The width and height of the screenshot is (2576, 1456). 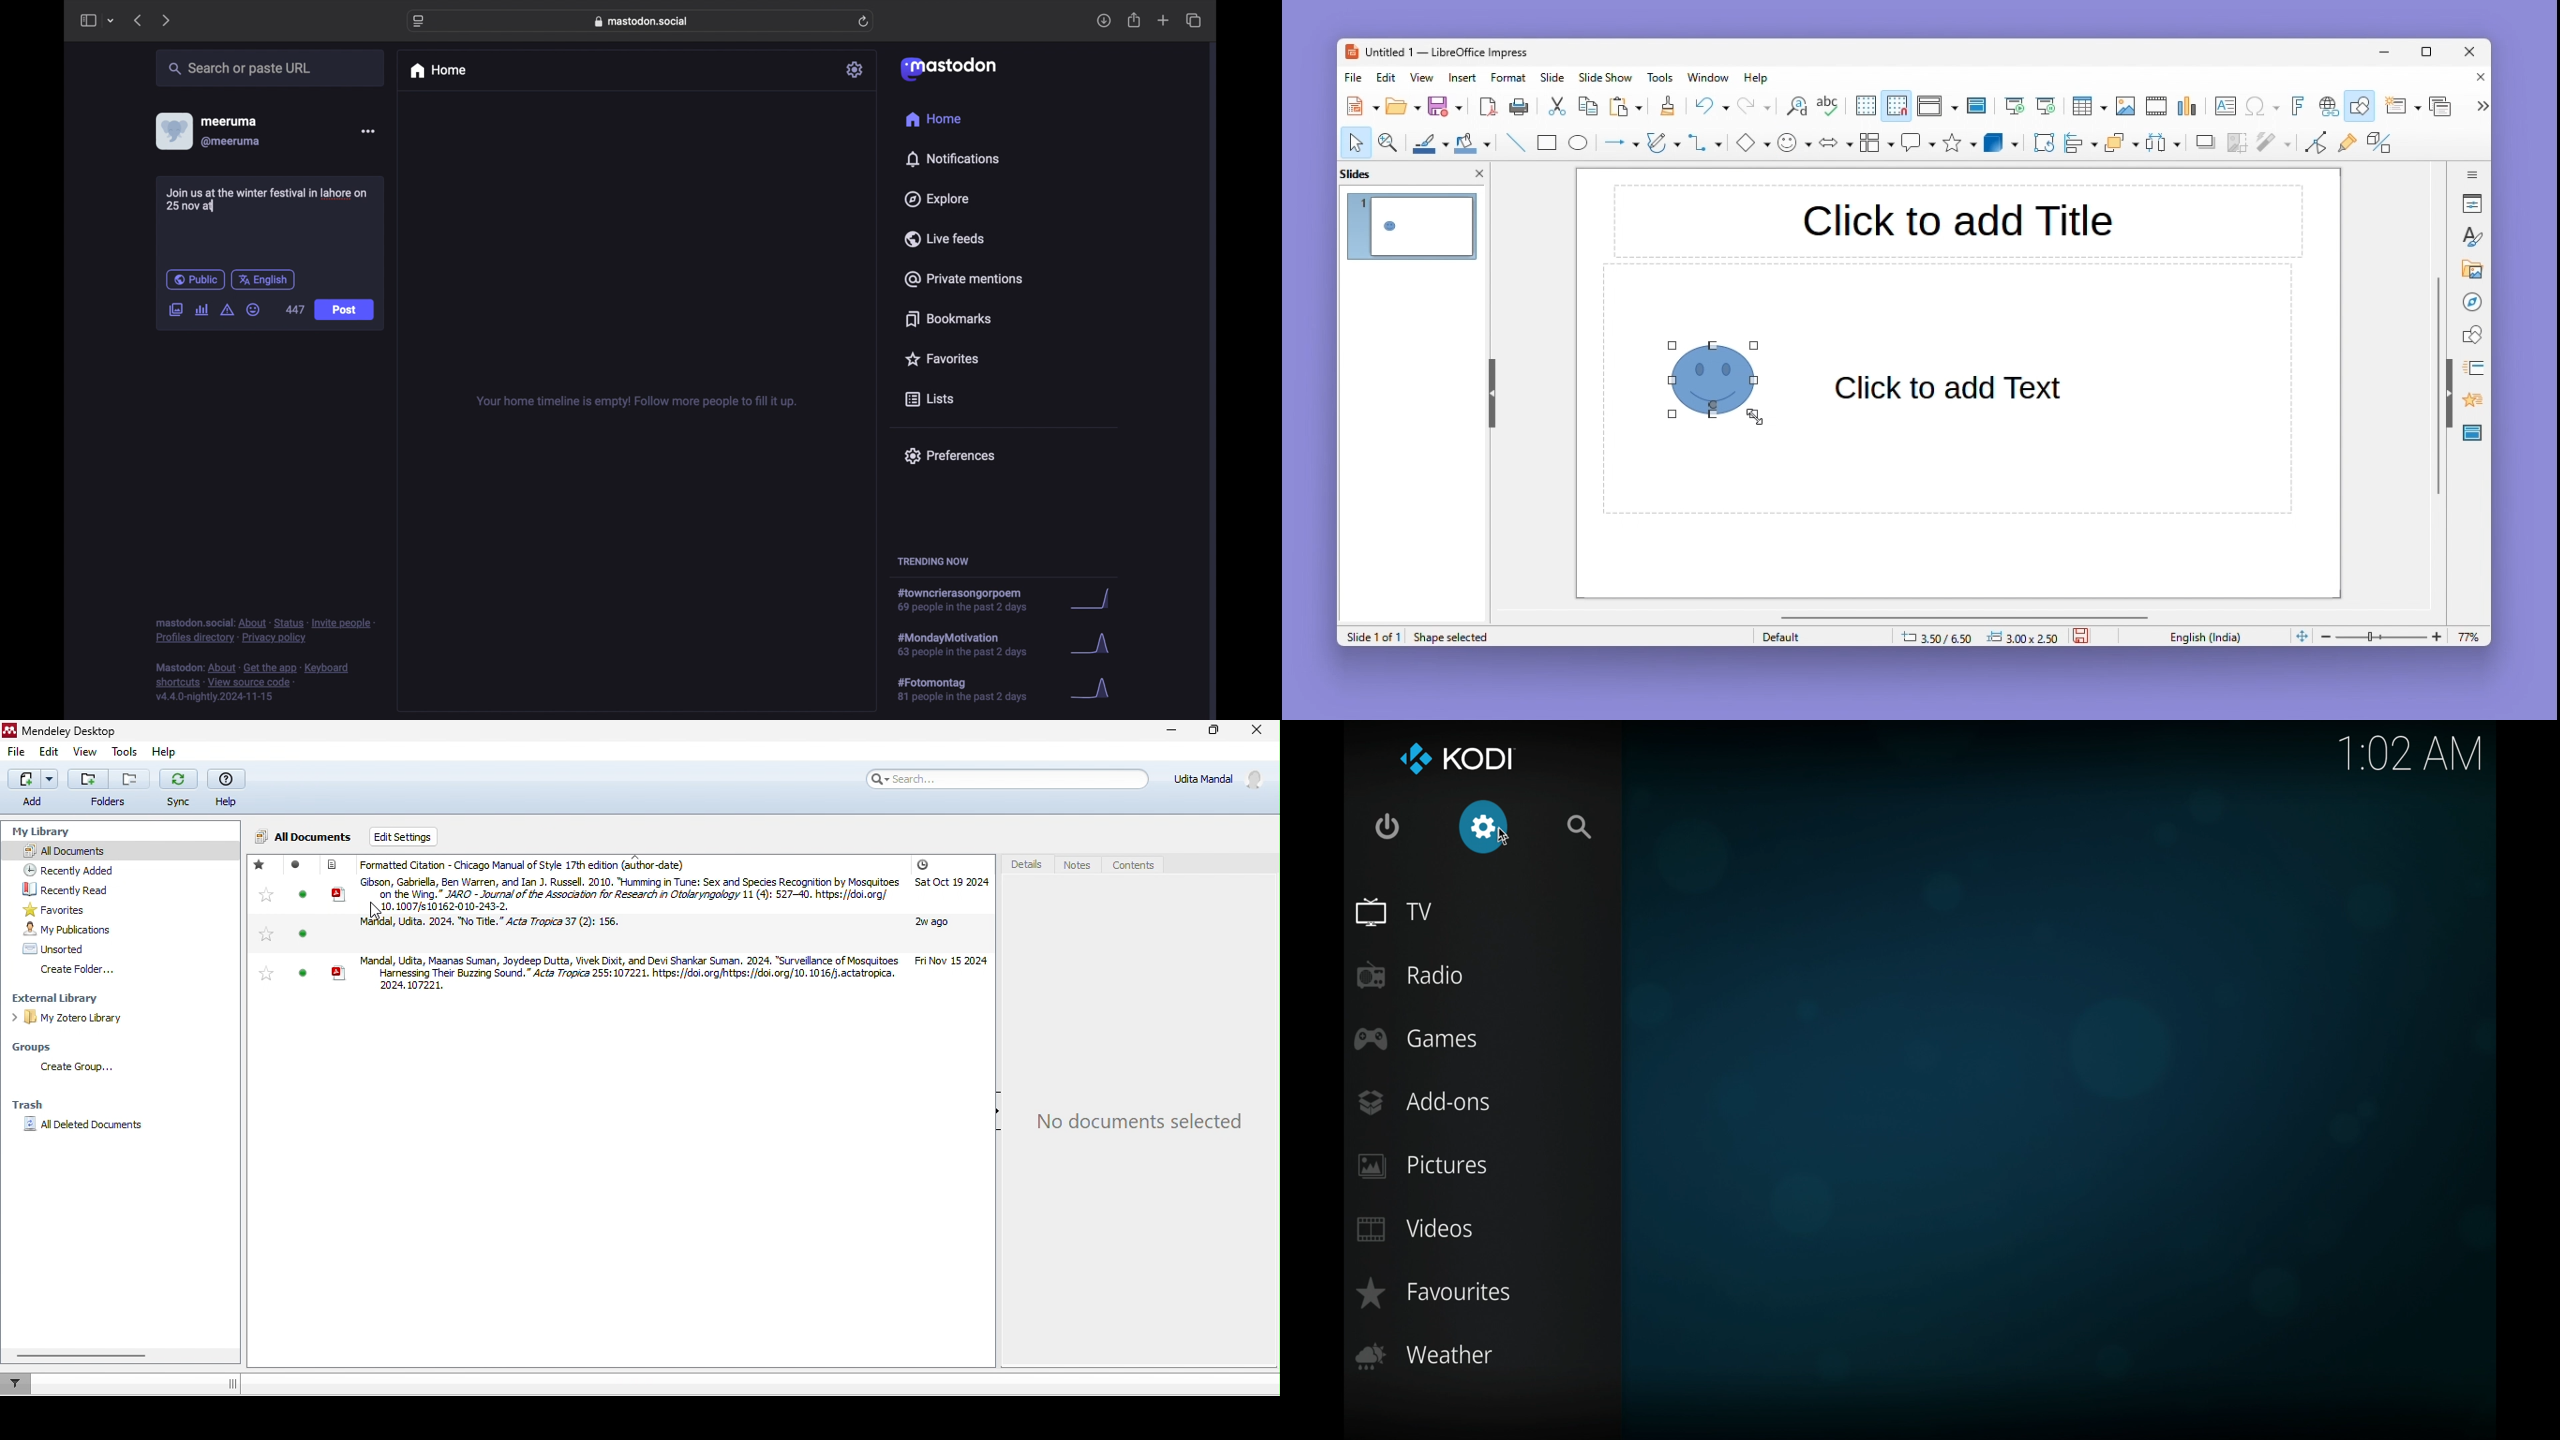 I want to click on close, so click(x=1255, y=732).